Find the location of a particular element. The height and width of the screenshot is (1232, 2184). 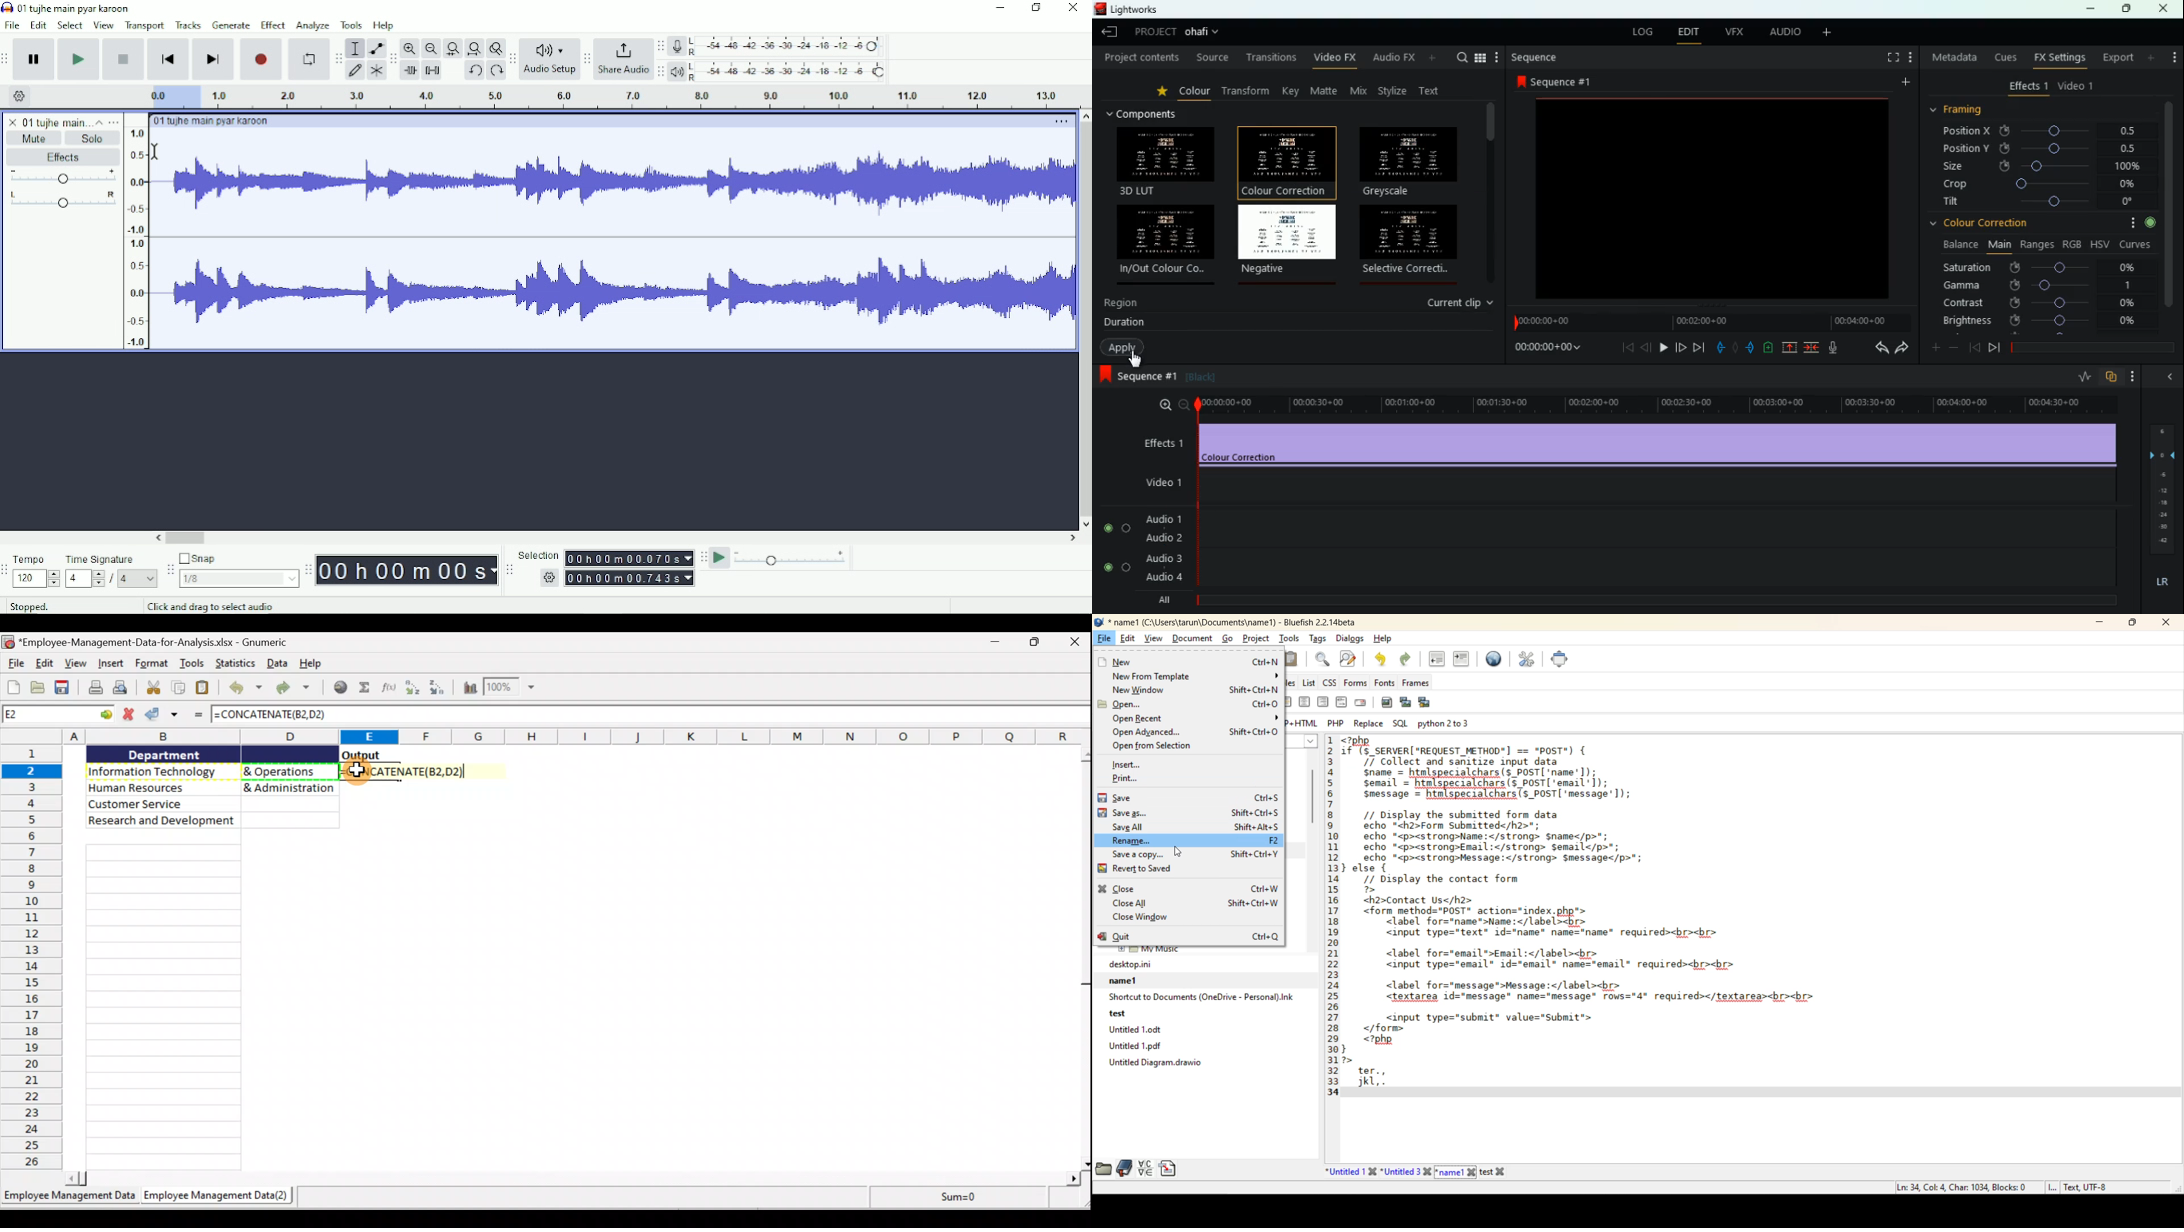

more is located at coordinates (1911, 58).